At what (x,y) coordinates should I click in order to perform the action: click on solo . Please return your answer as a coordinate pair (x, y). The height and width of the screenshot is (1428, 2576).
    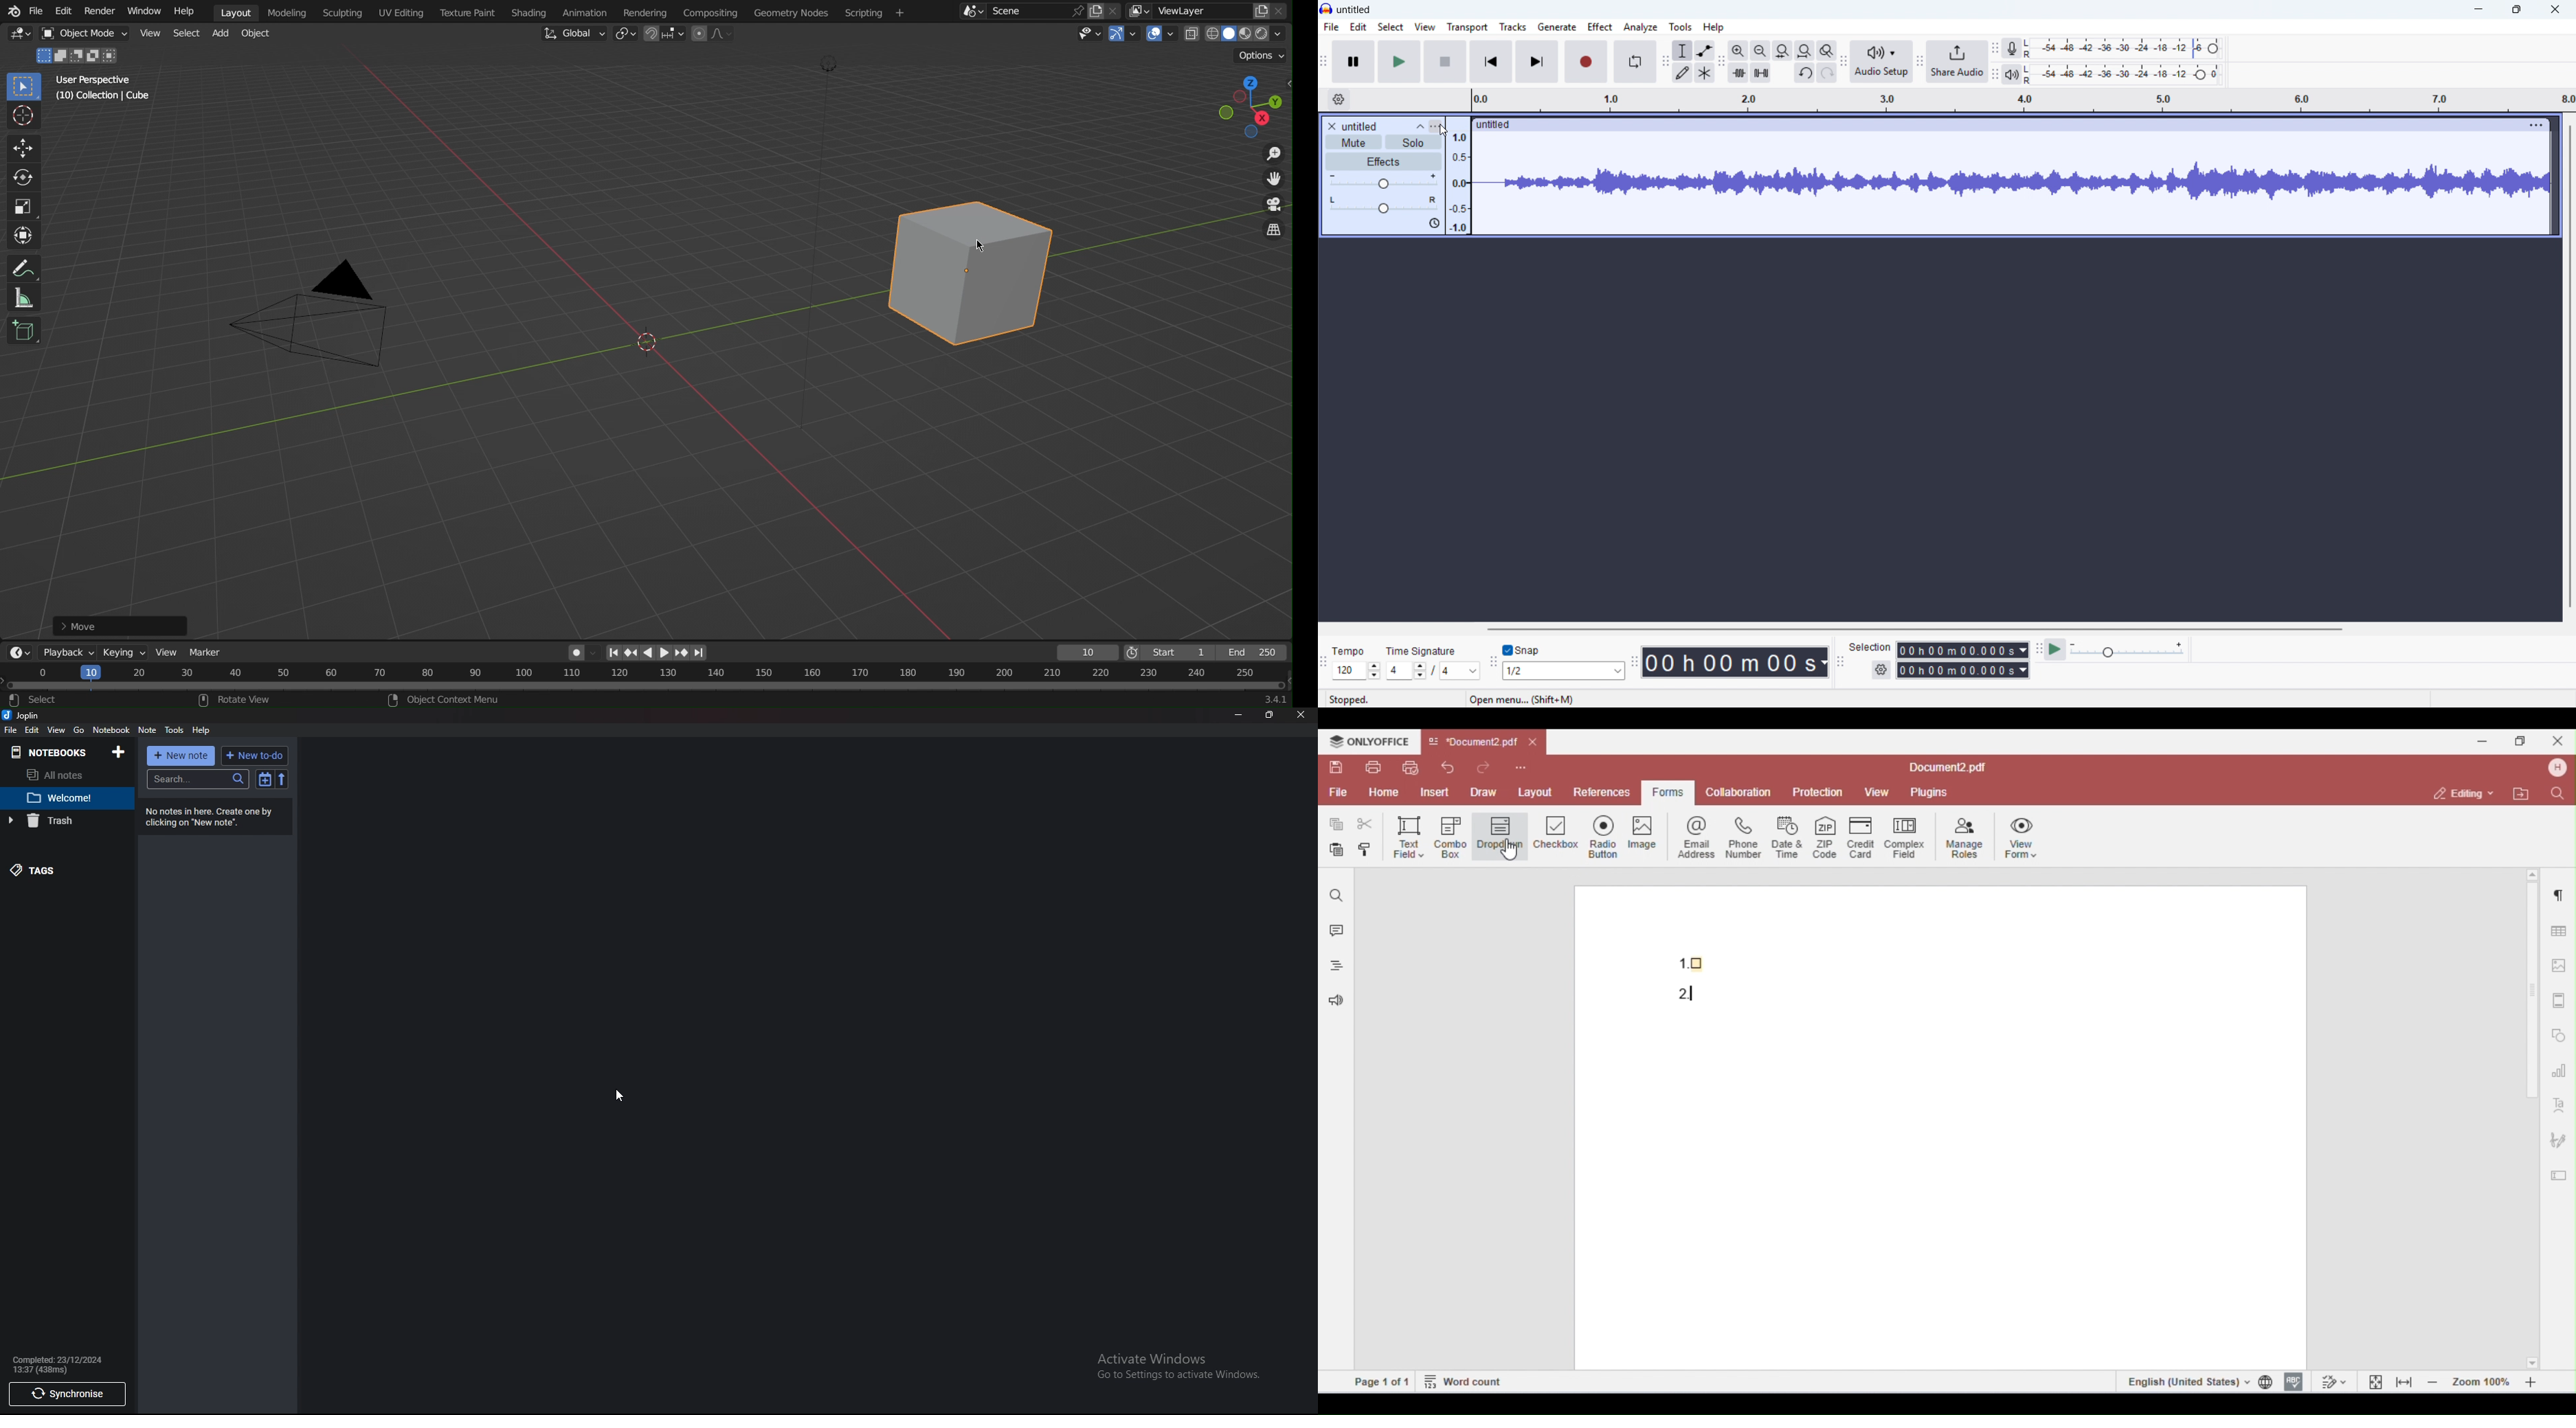
    Looking at the image, I should click on (1414, 142).